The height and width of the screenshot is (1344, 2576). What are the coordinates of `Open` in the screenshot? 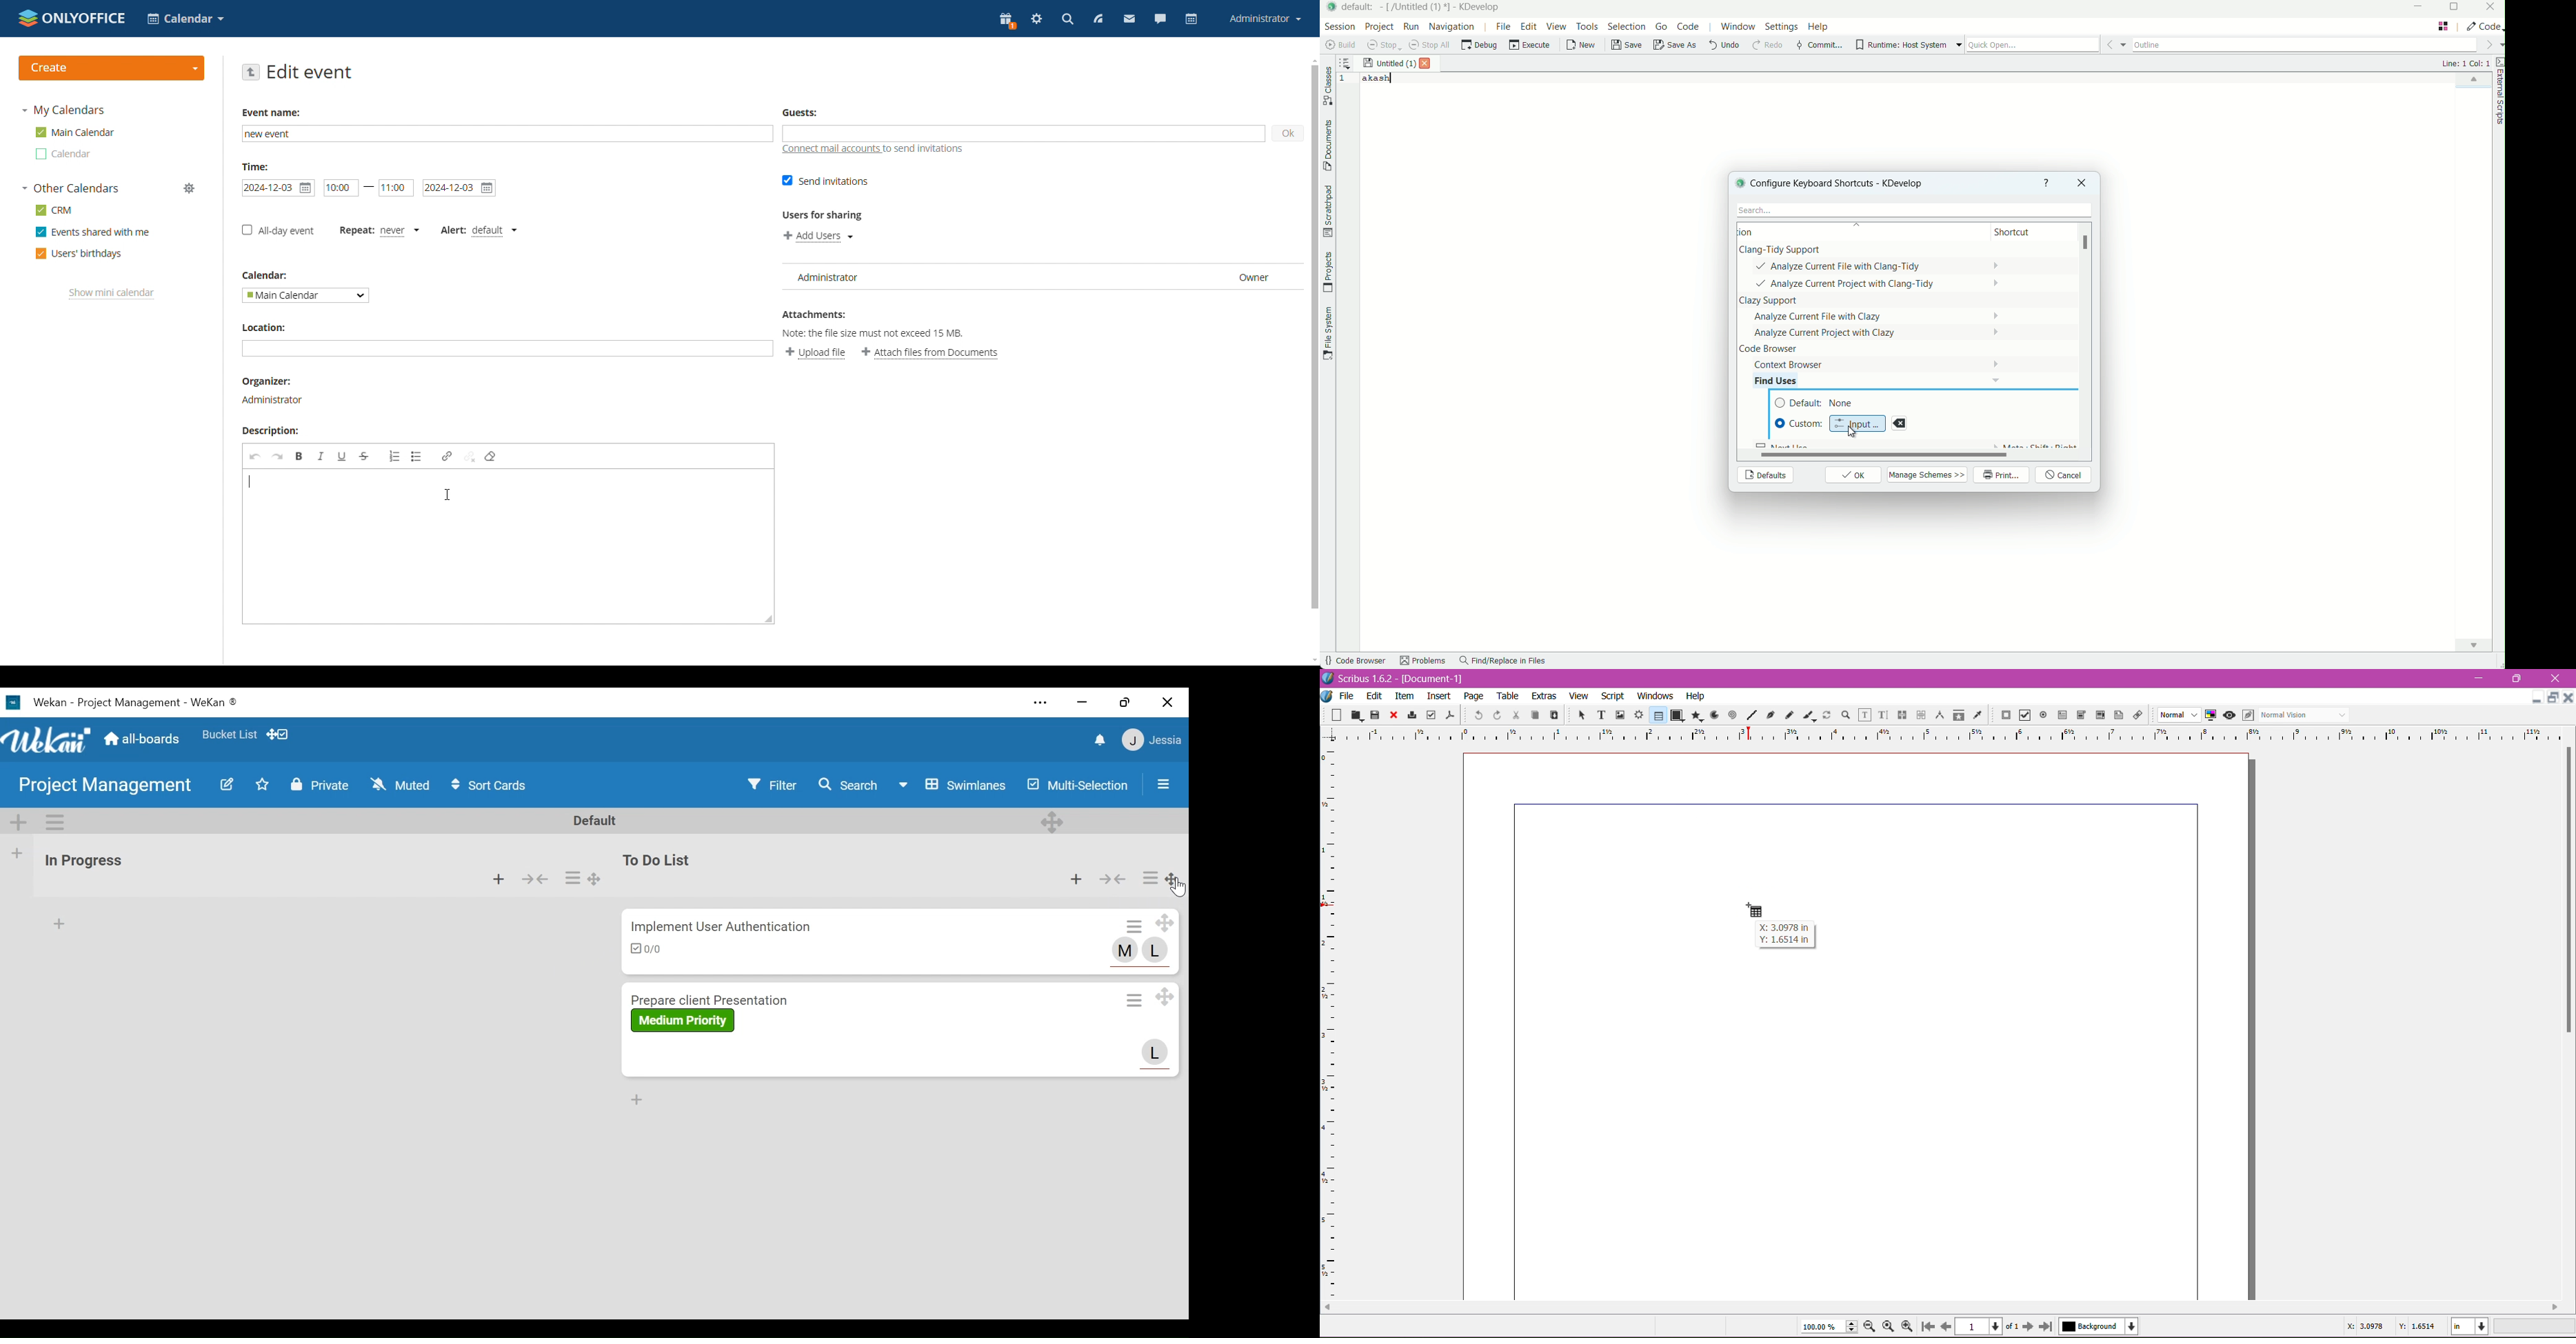 It's located at (1358, 714).